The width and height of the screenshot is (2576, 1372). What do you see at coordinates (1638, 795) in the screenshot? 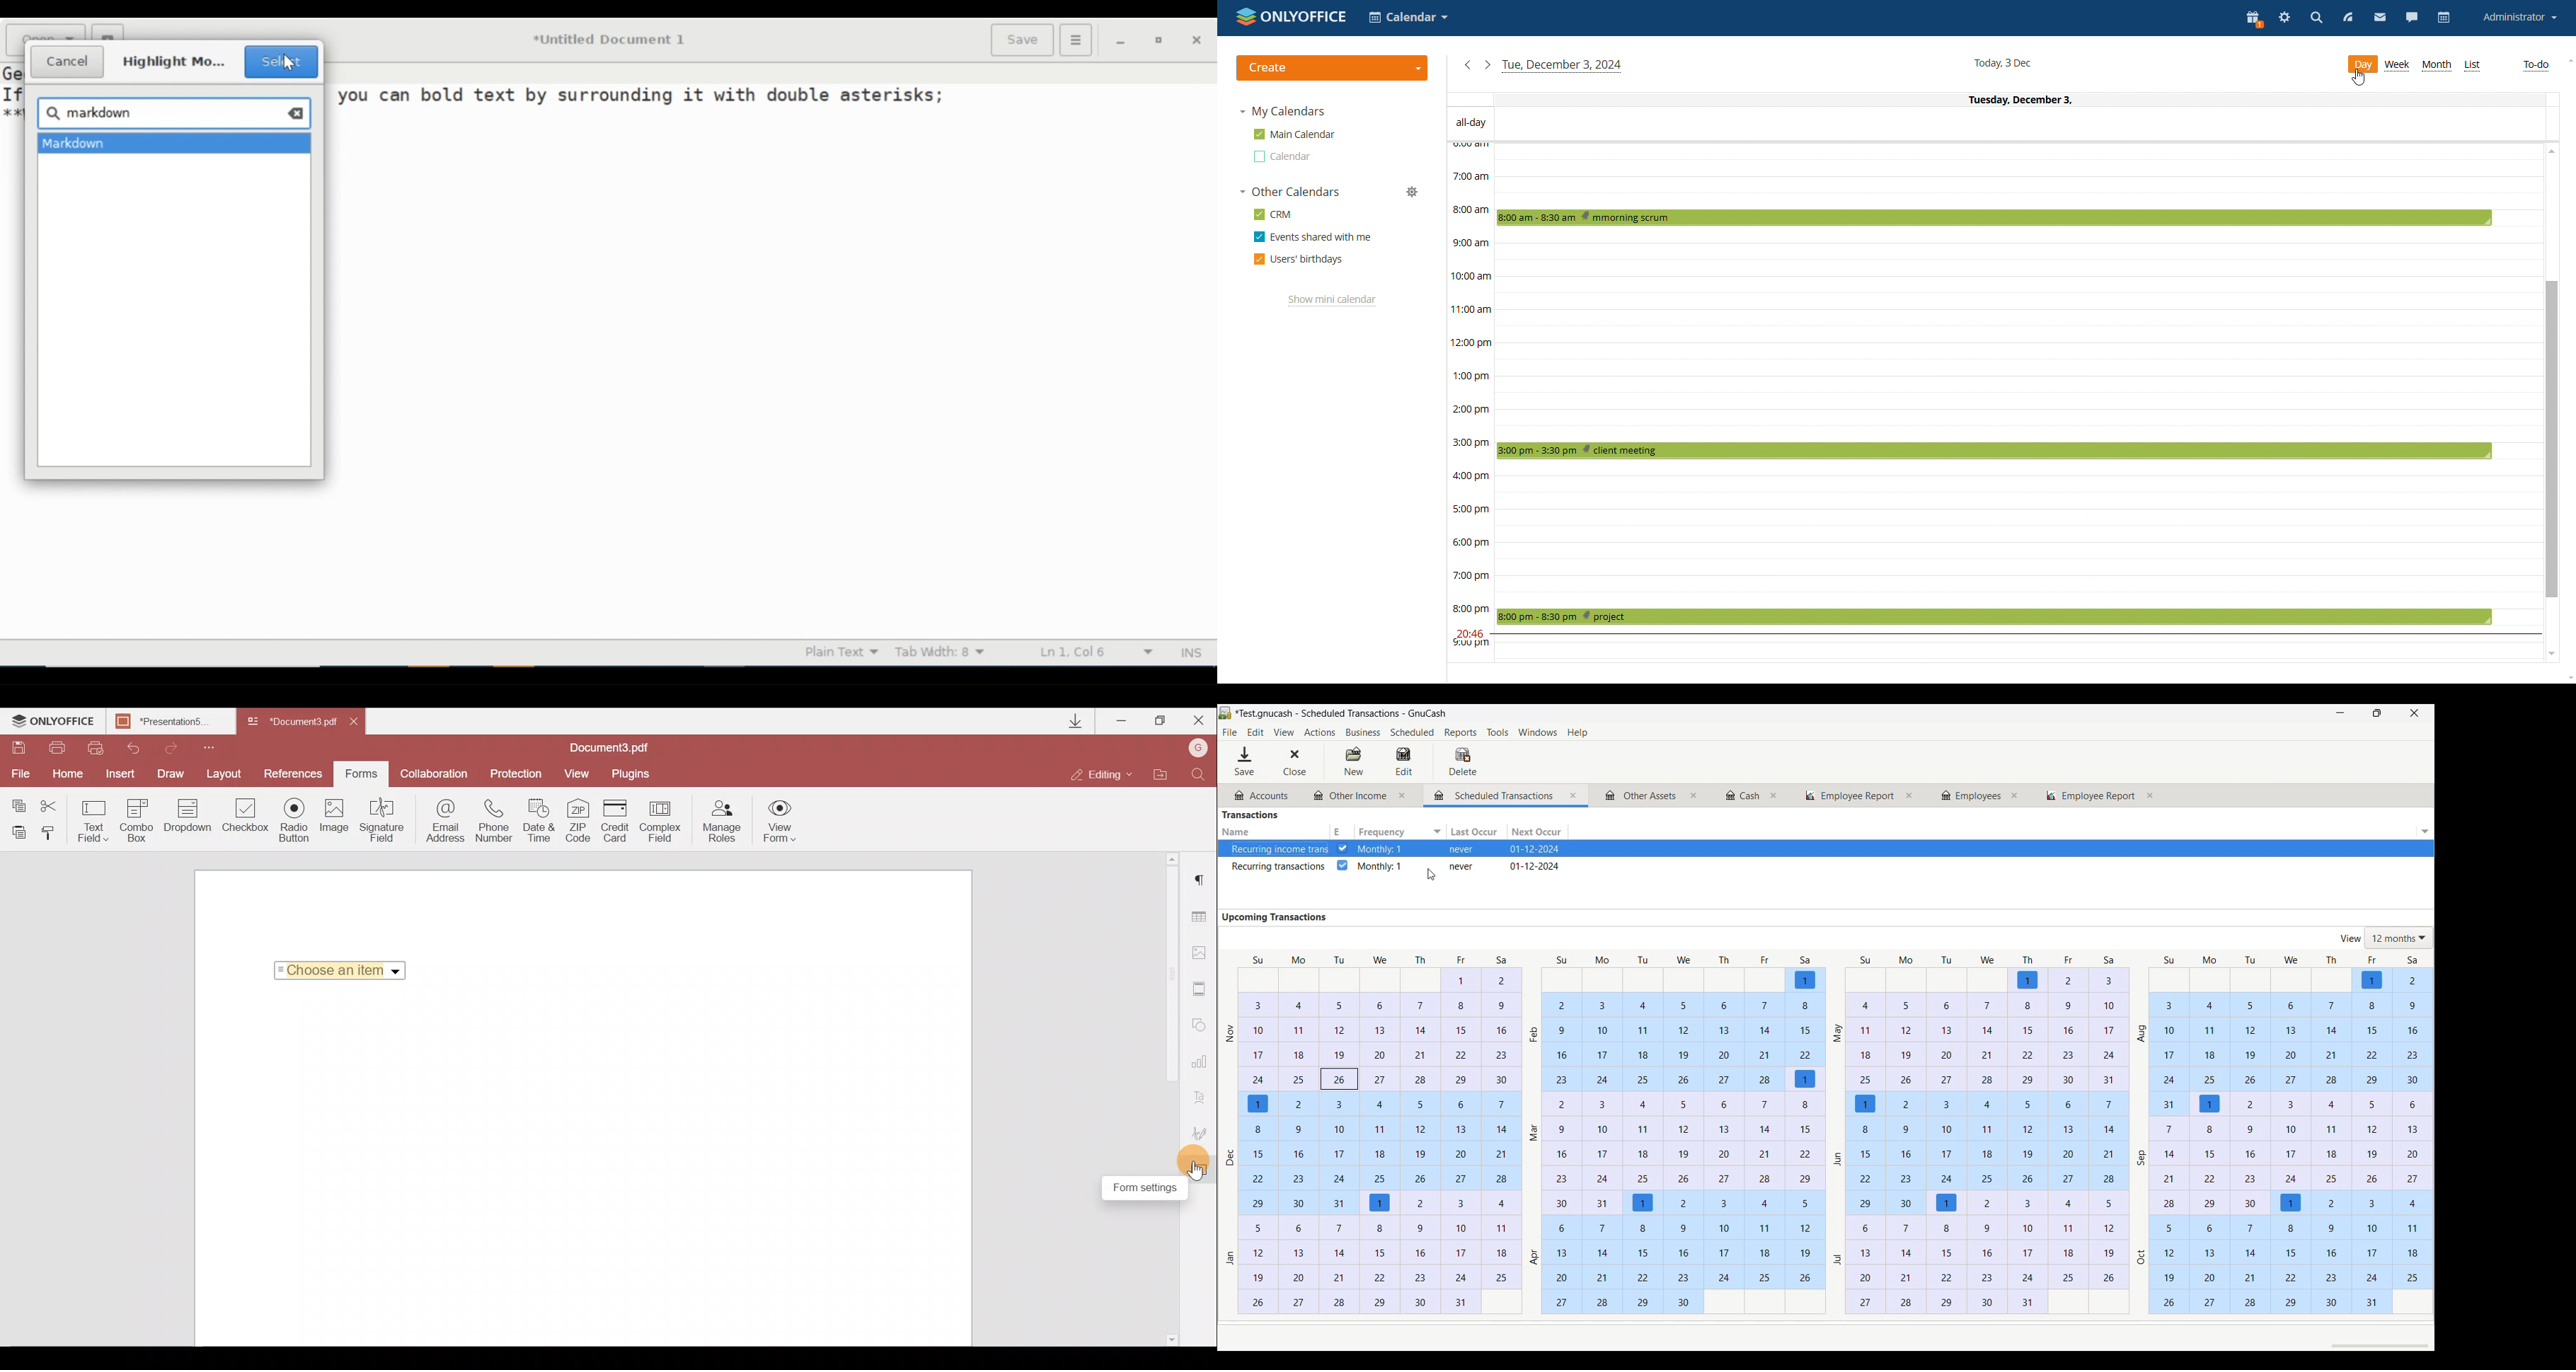
I see `other assets` at bounding box center [1638, 795].